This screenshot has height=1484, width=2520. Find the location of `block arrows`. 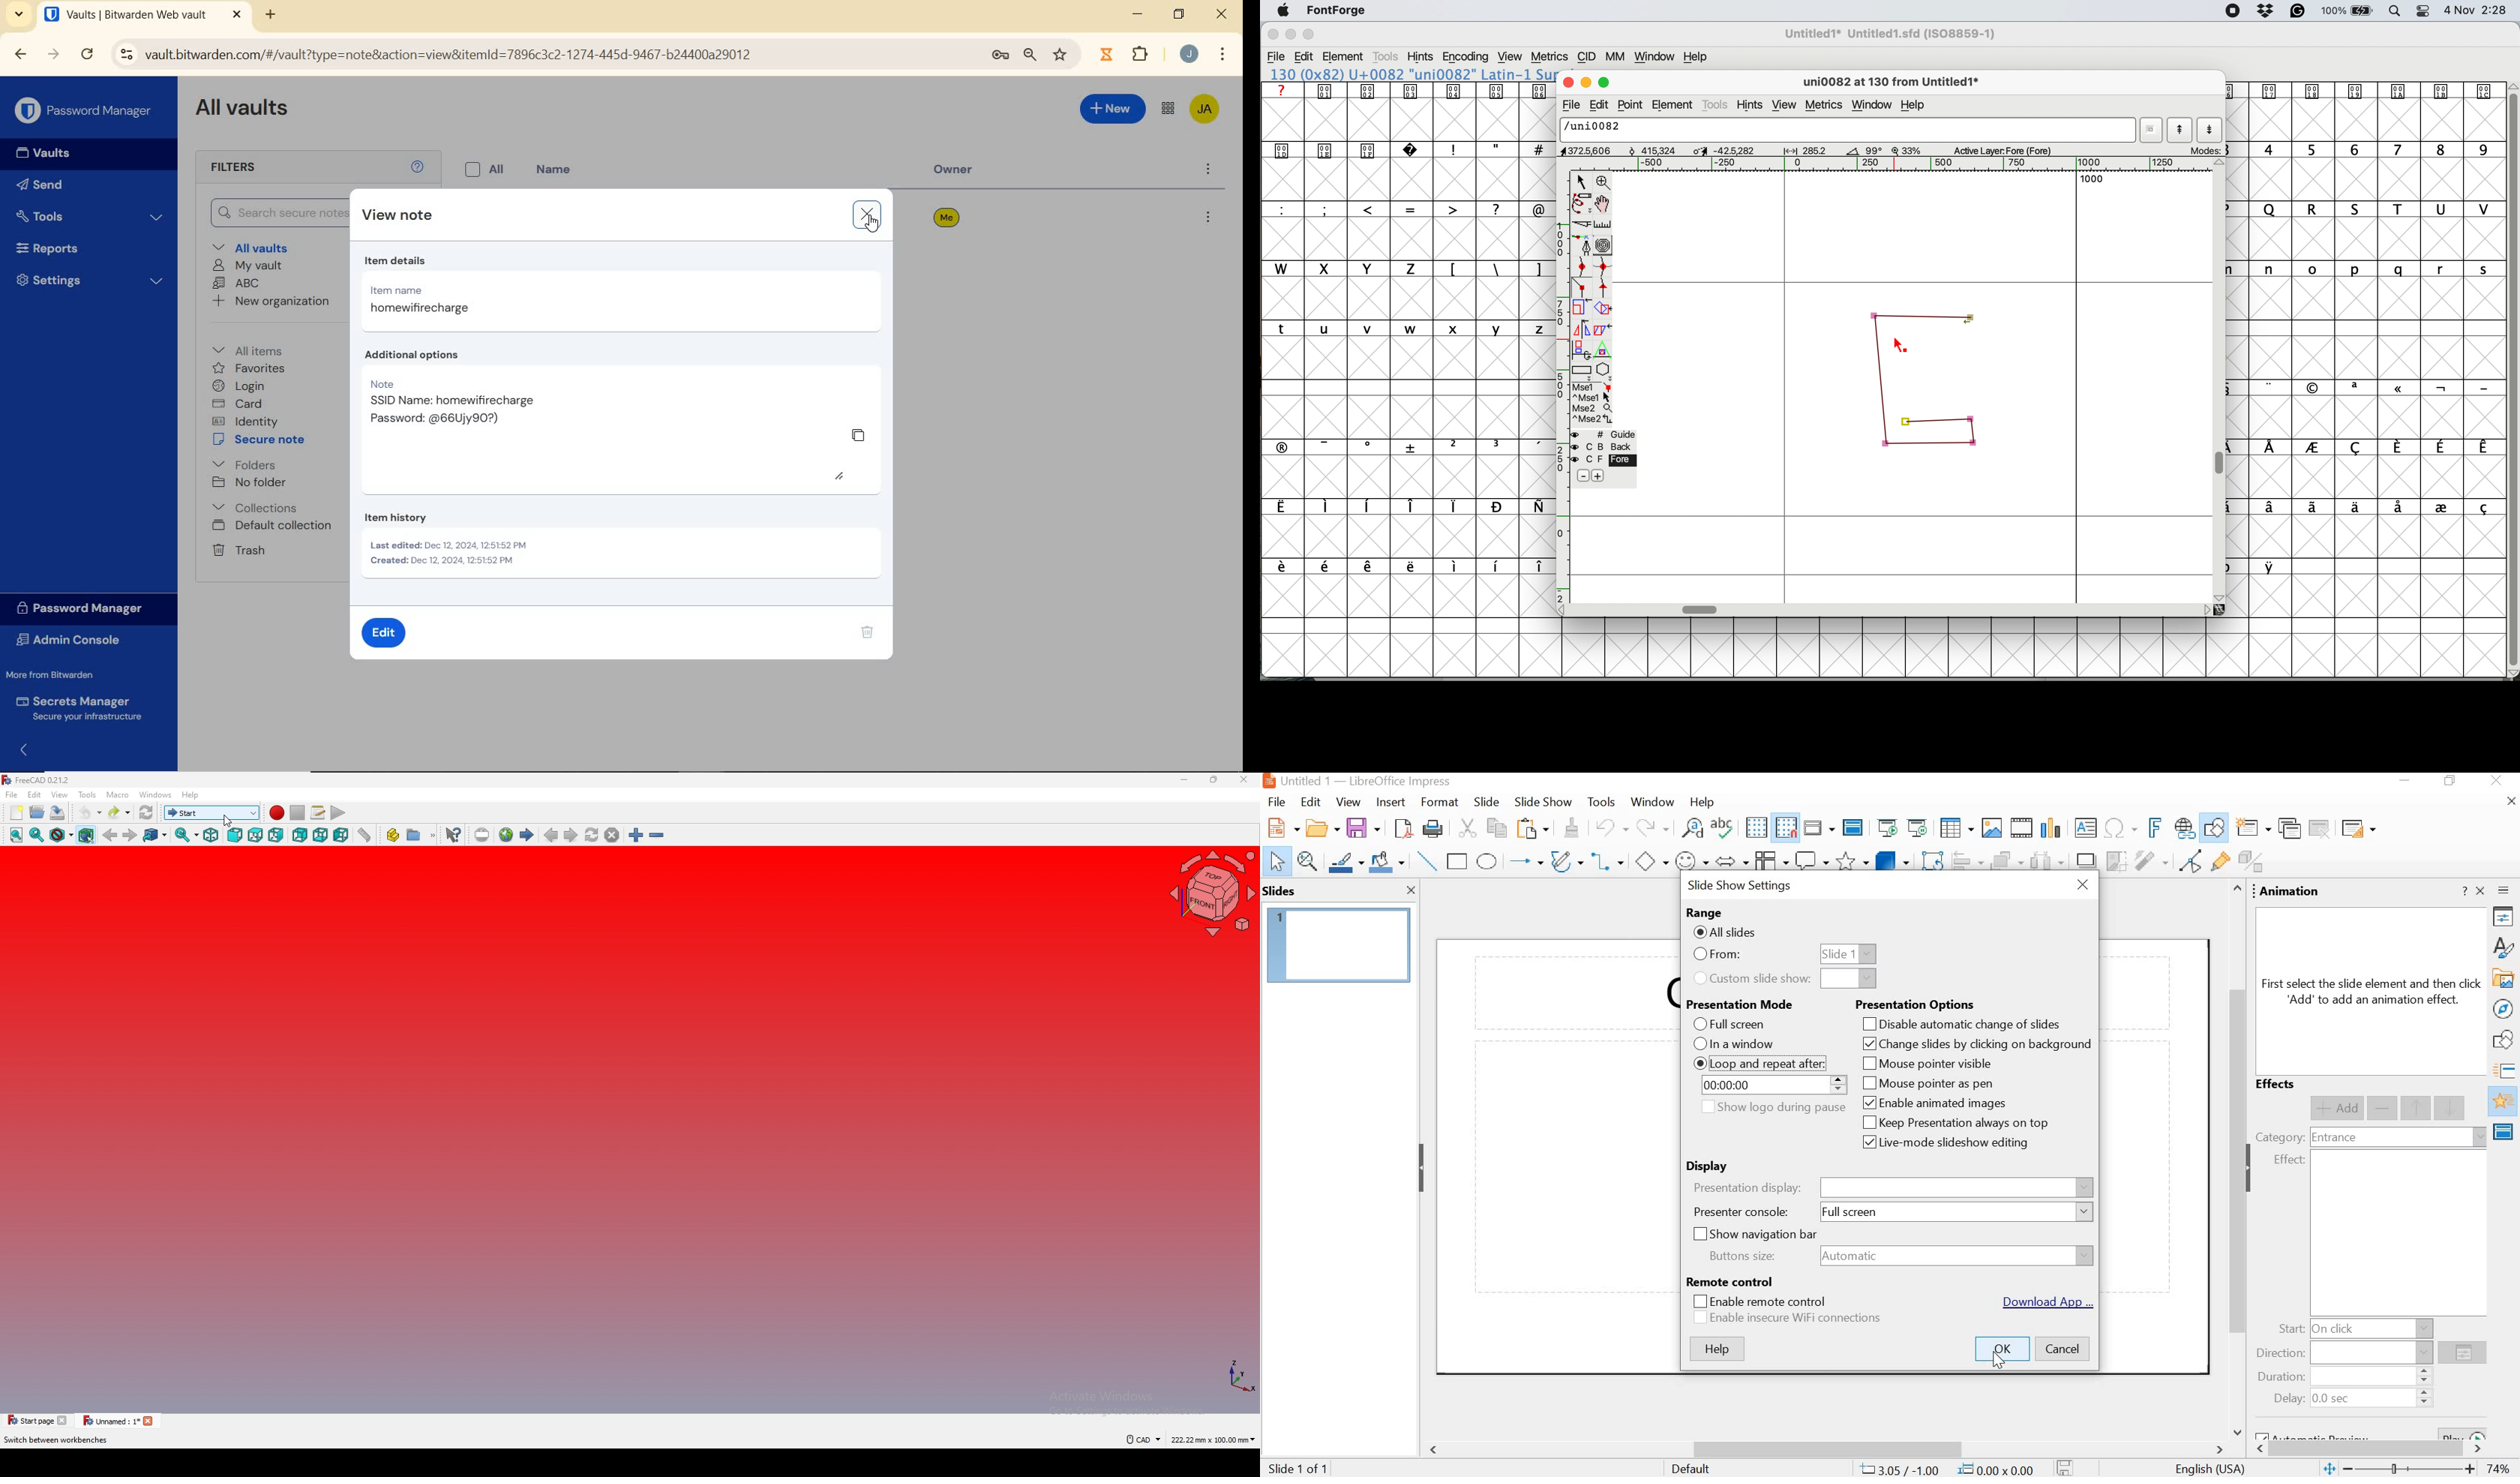

block arrows is located at coordinates (1731, 863).